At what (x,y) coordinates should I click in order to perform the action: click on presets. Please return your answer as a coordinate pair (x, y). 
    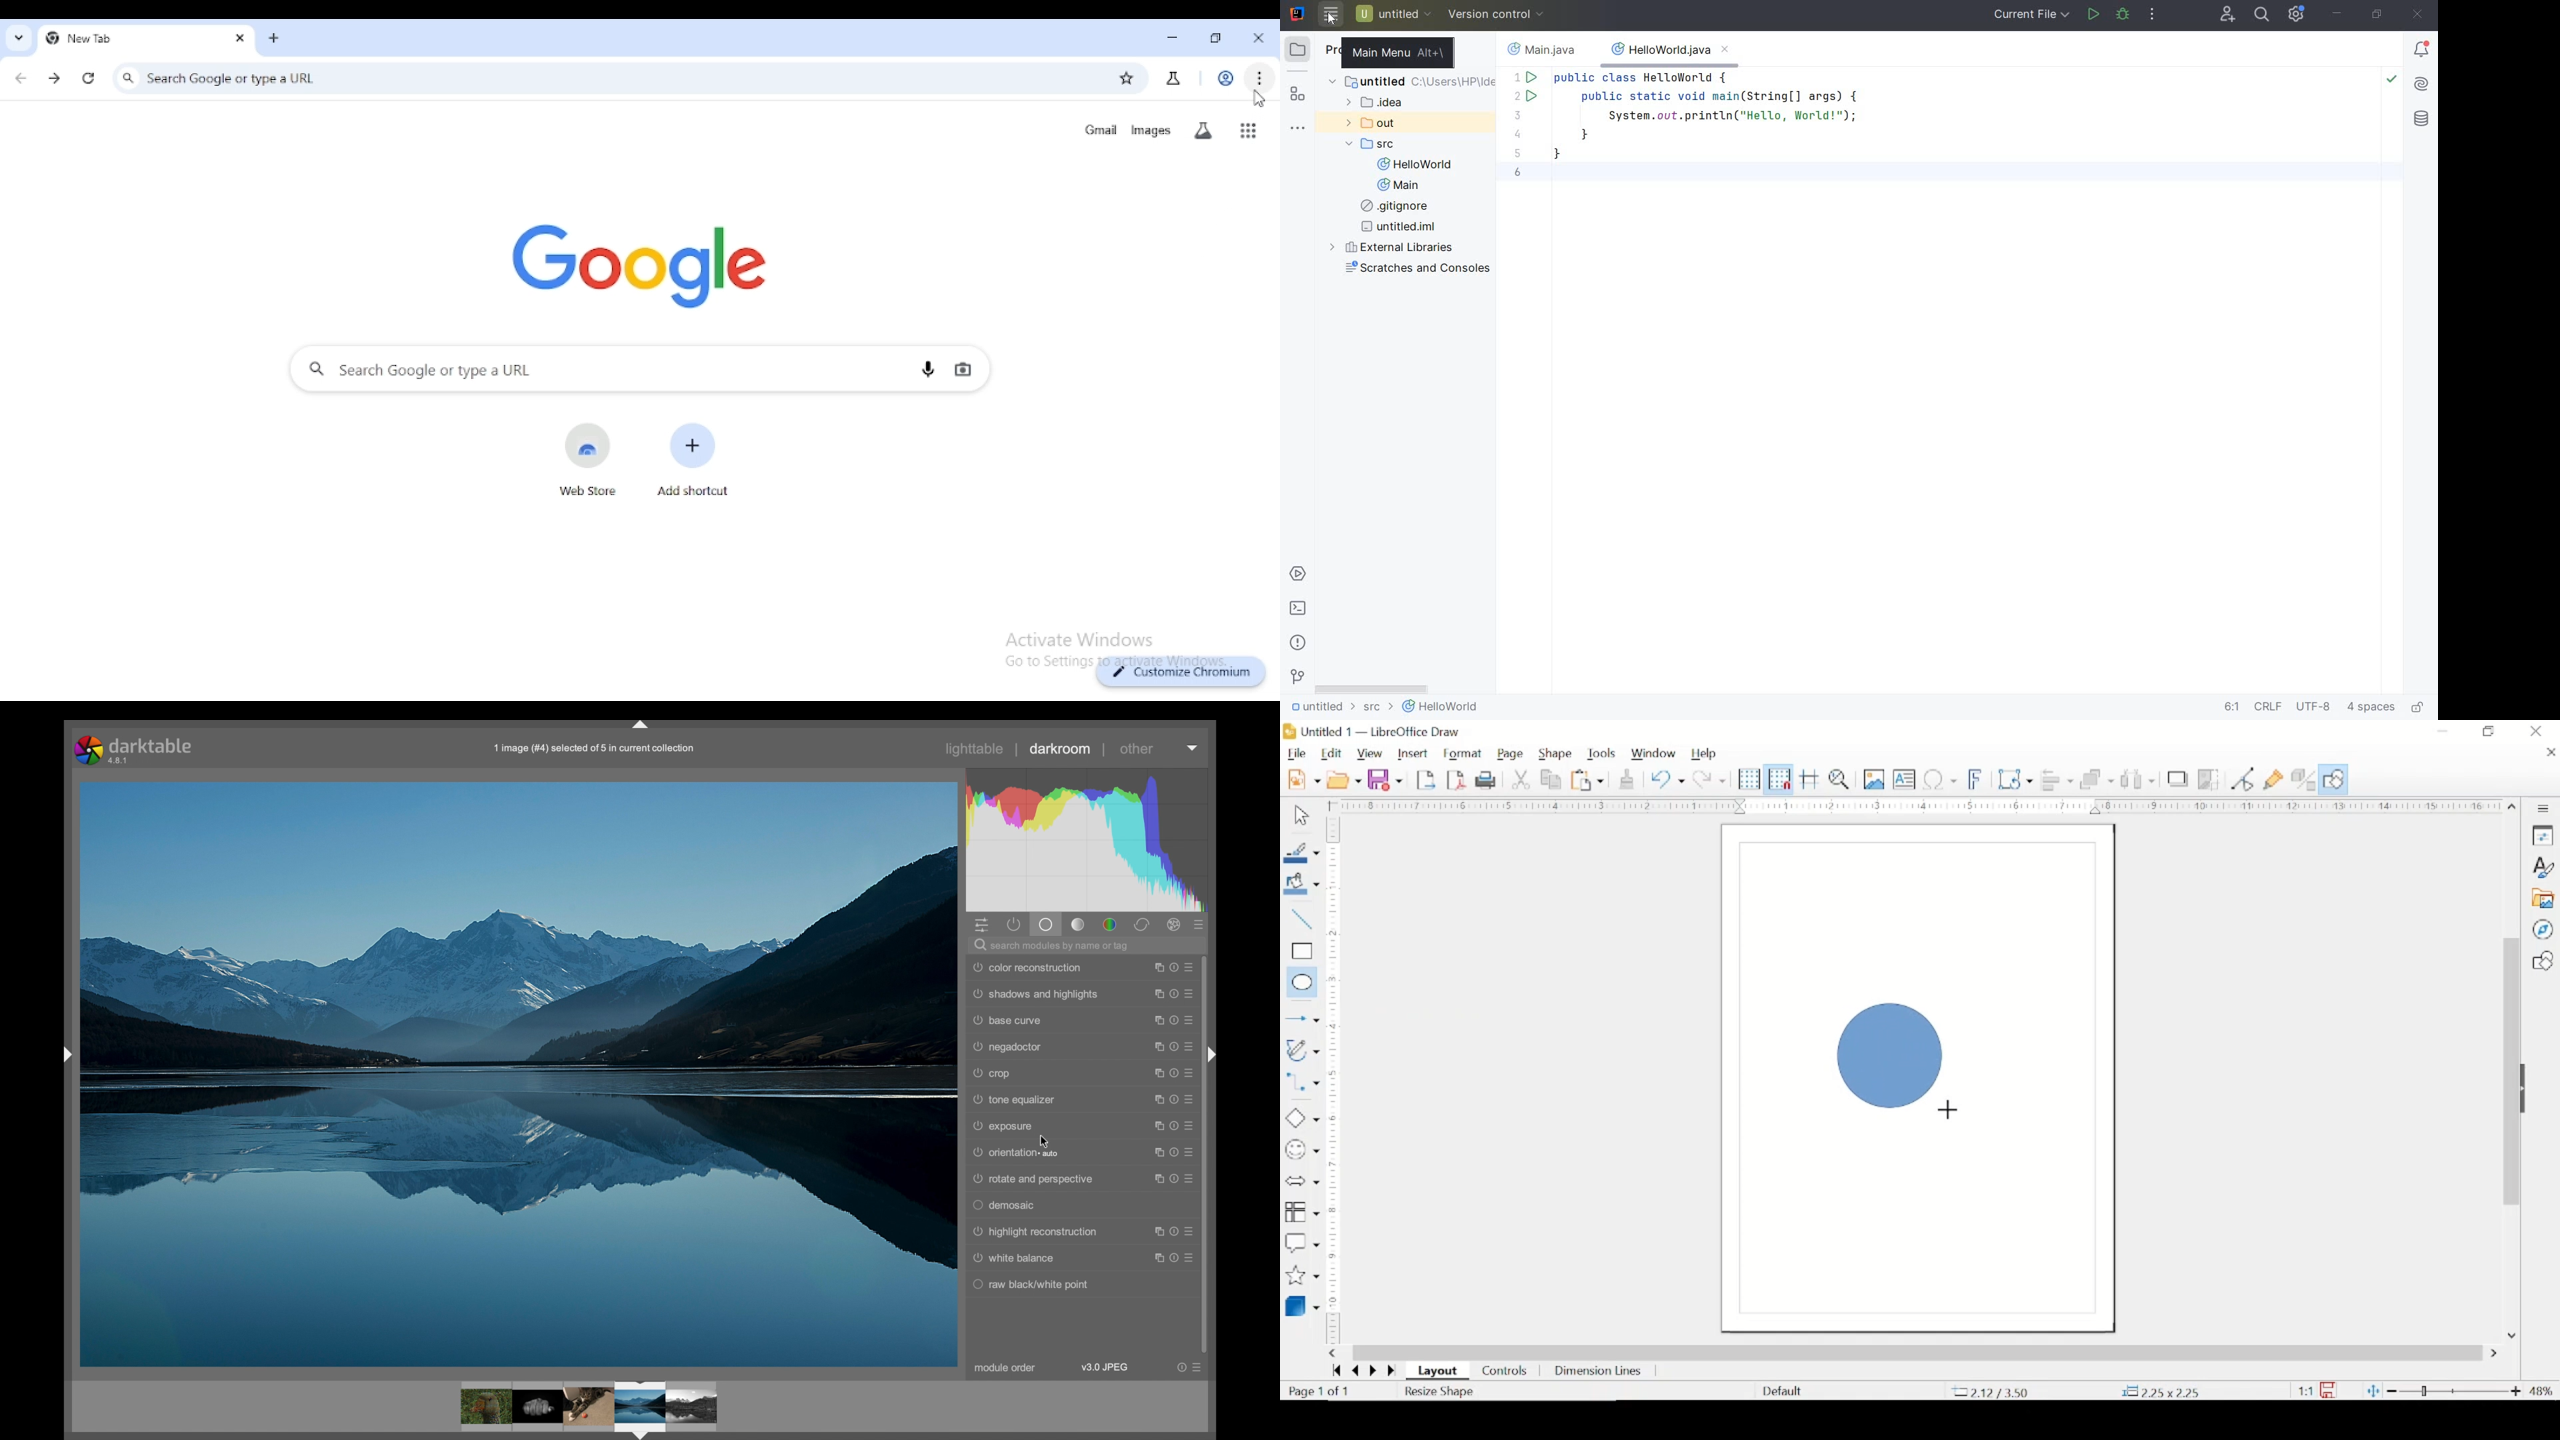
    Looking at the image, I should click on (1199, 925).